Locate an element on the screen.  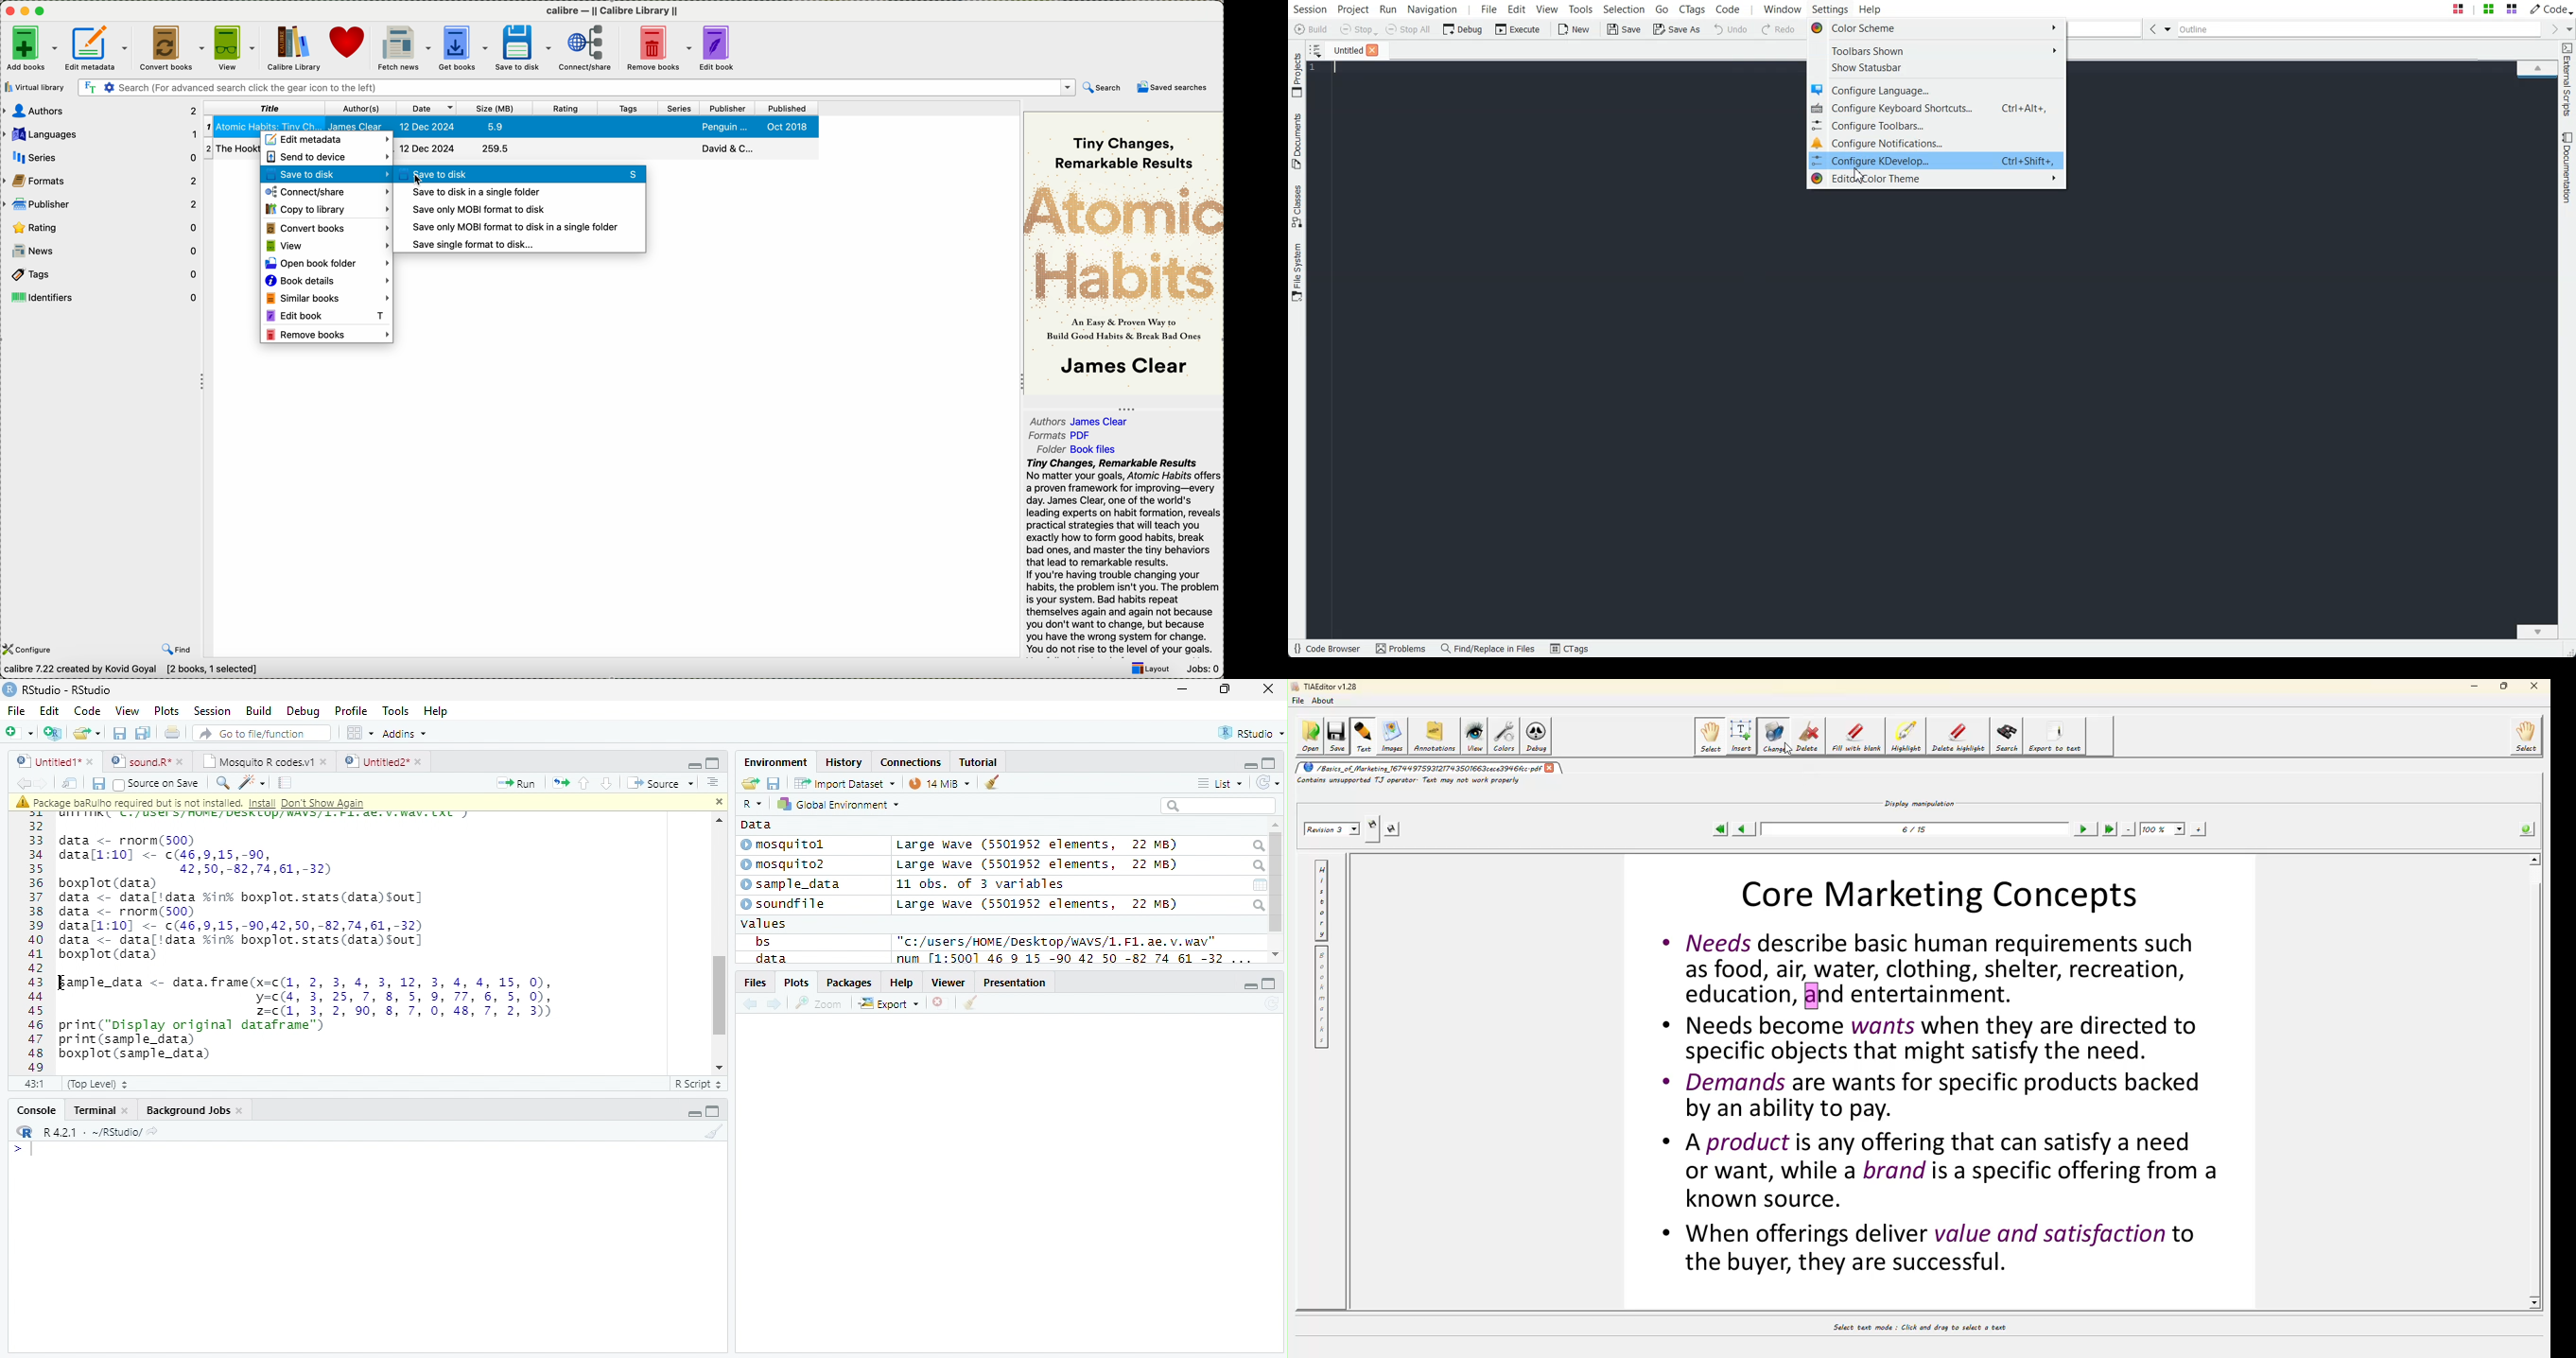
Data is located at coordinates (757, 825).